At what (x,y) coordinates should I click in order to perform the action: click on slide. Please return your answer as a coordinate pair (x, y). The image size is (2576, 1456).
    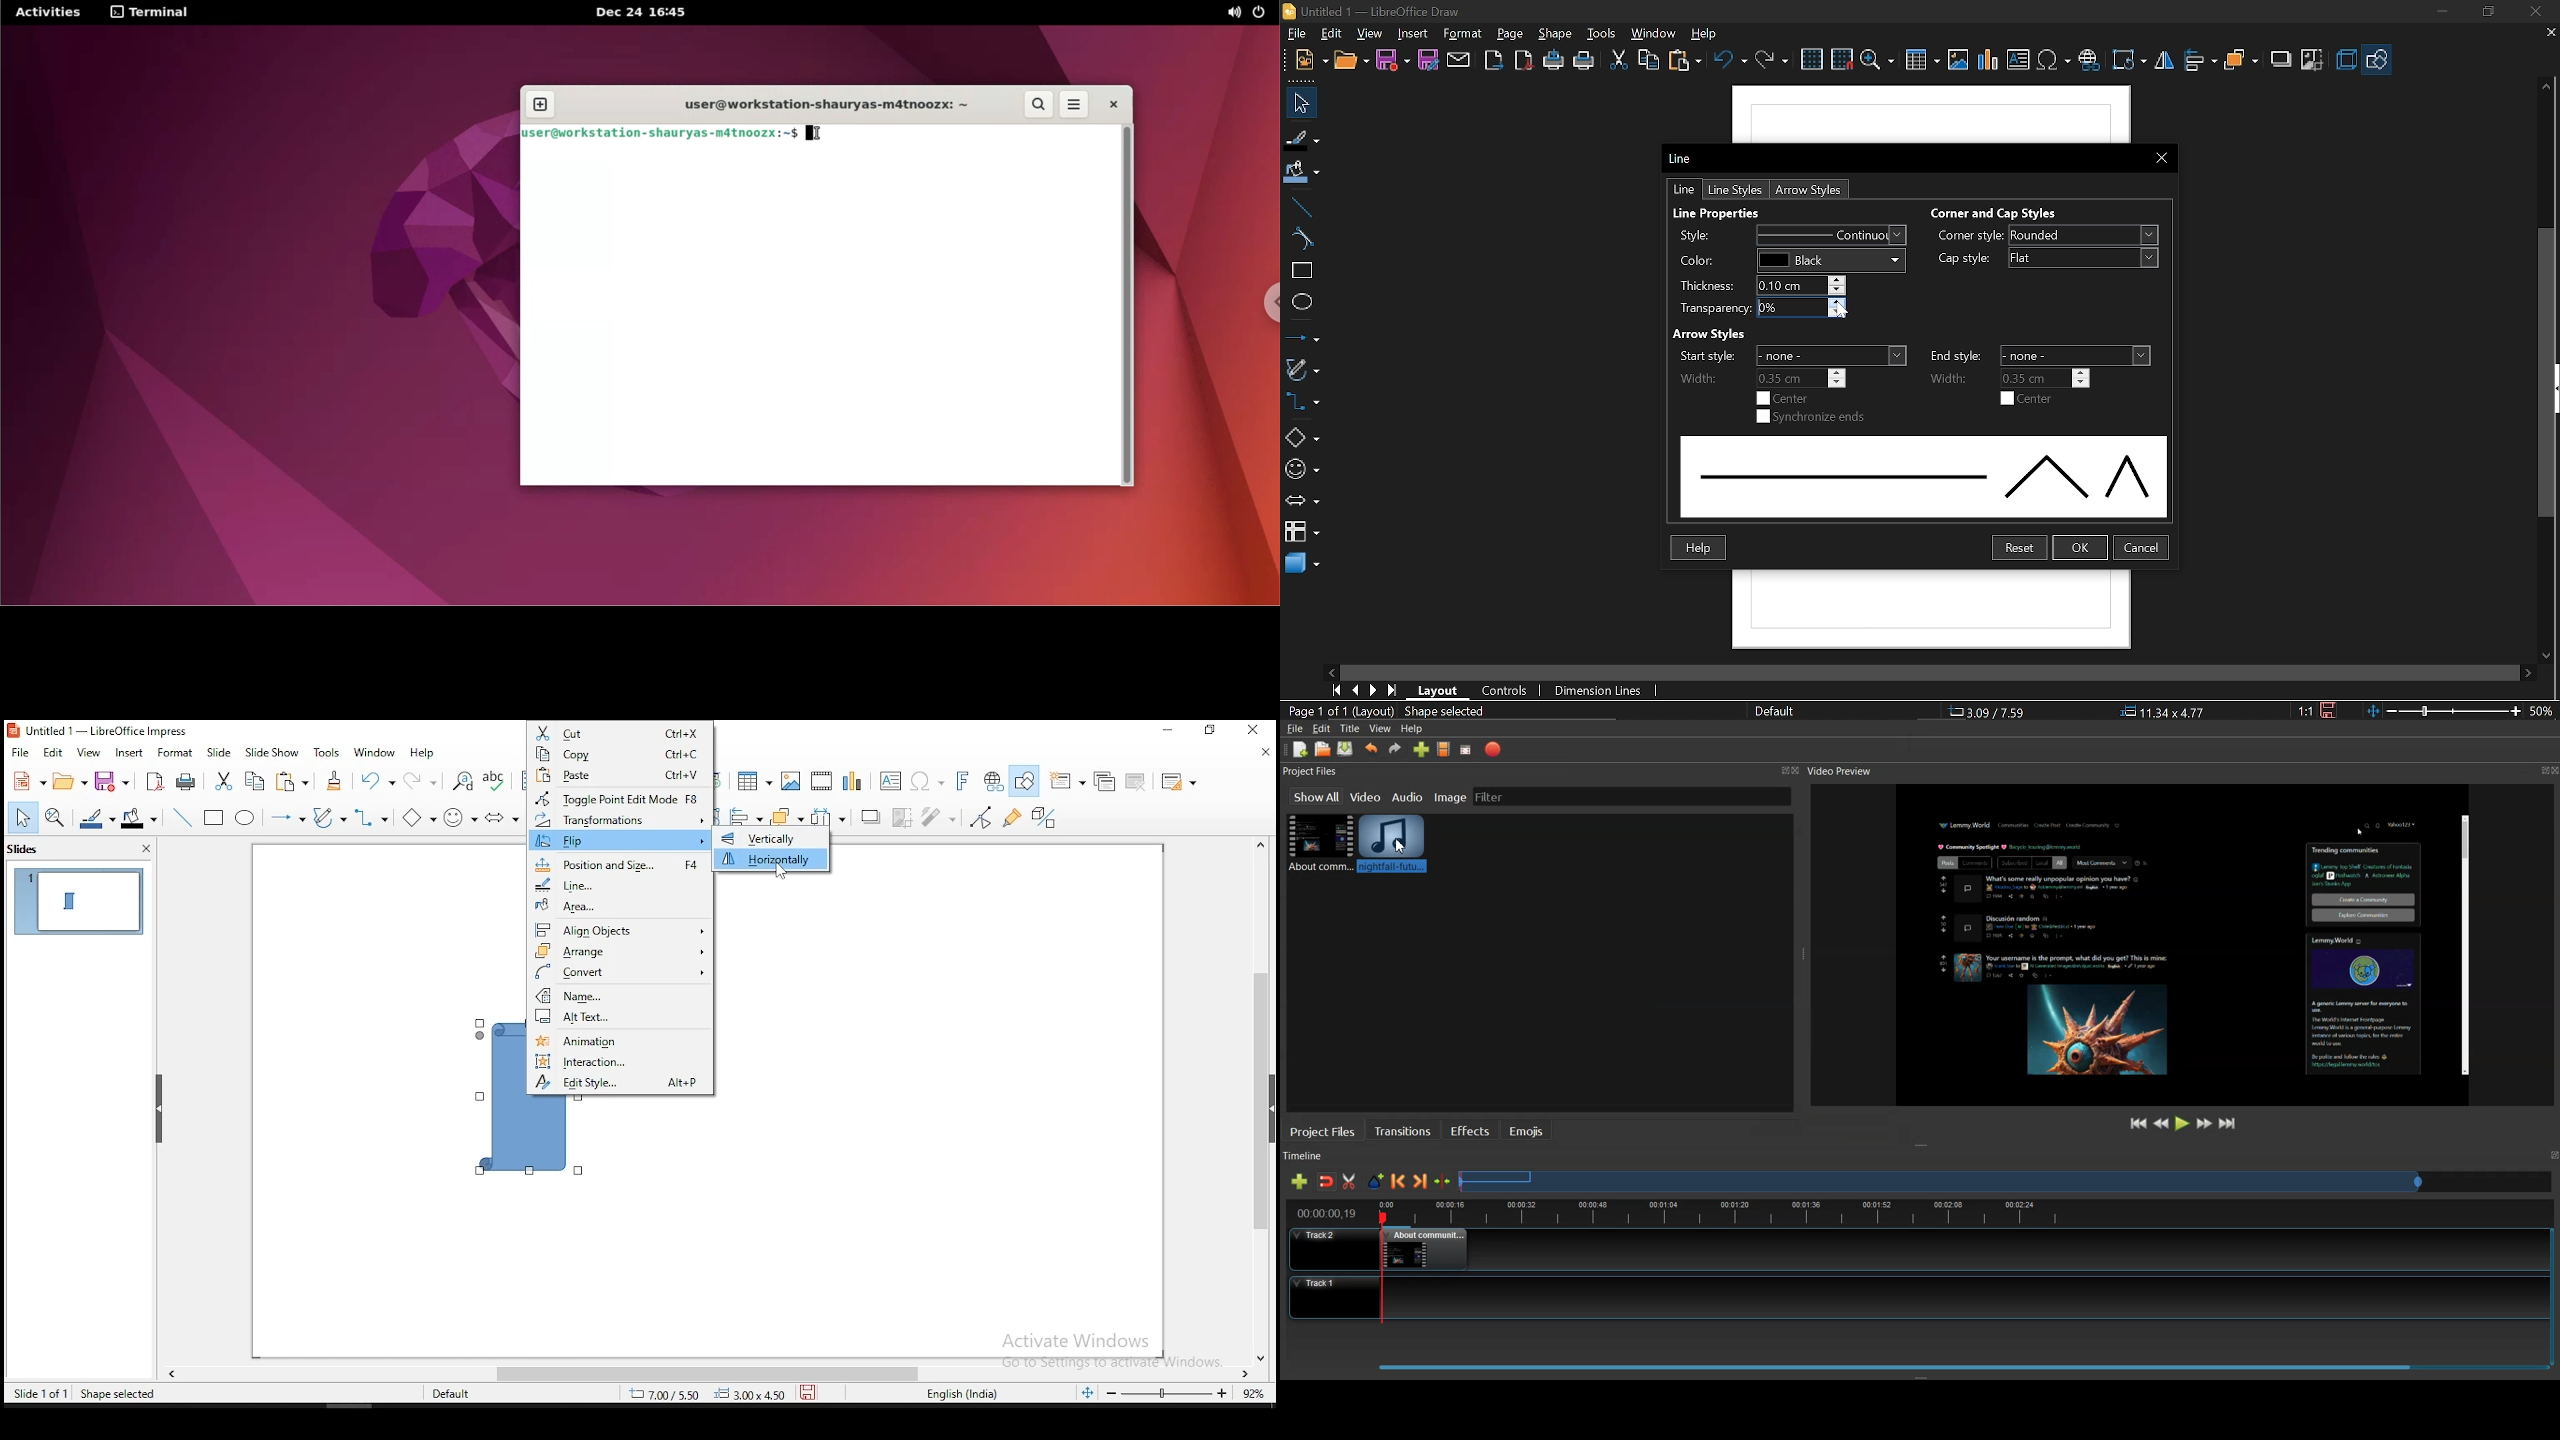
    Looking at the image, I should click on (217, 753).